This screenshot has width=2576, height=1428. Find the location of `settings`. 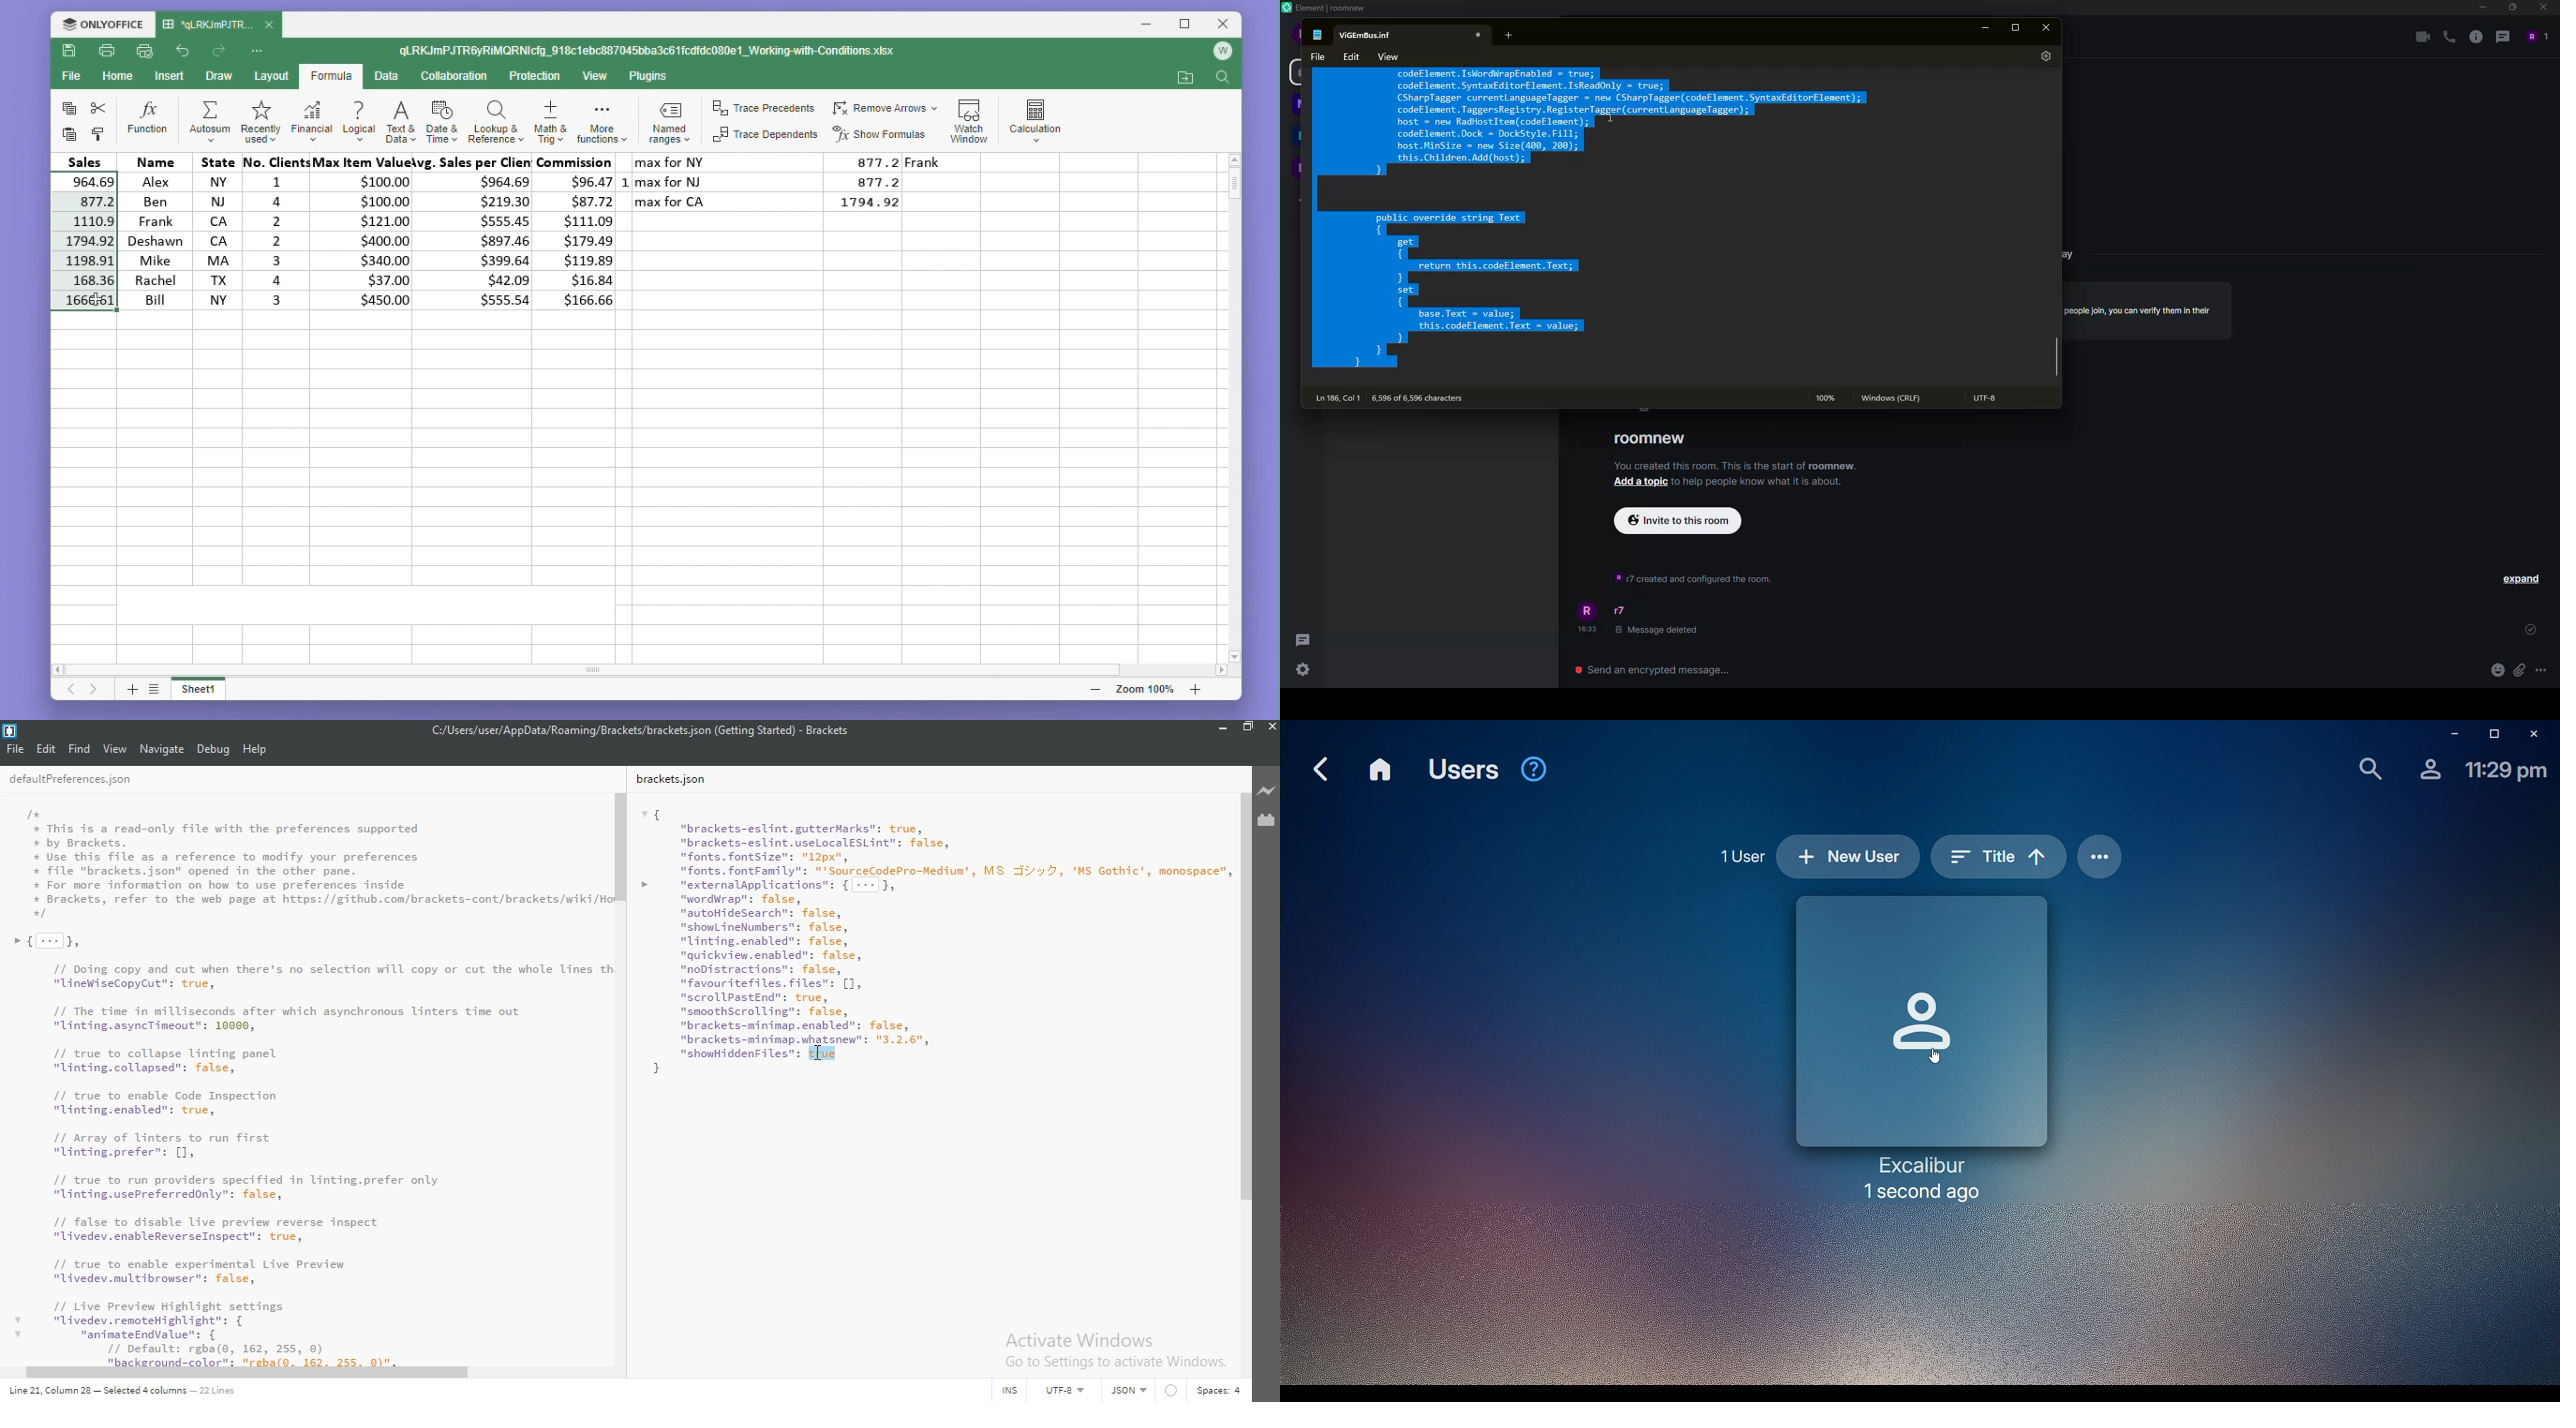

settings is located at coordinates (2044, 57).